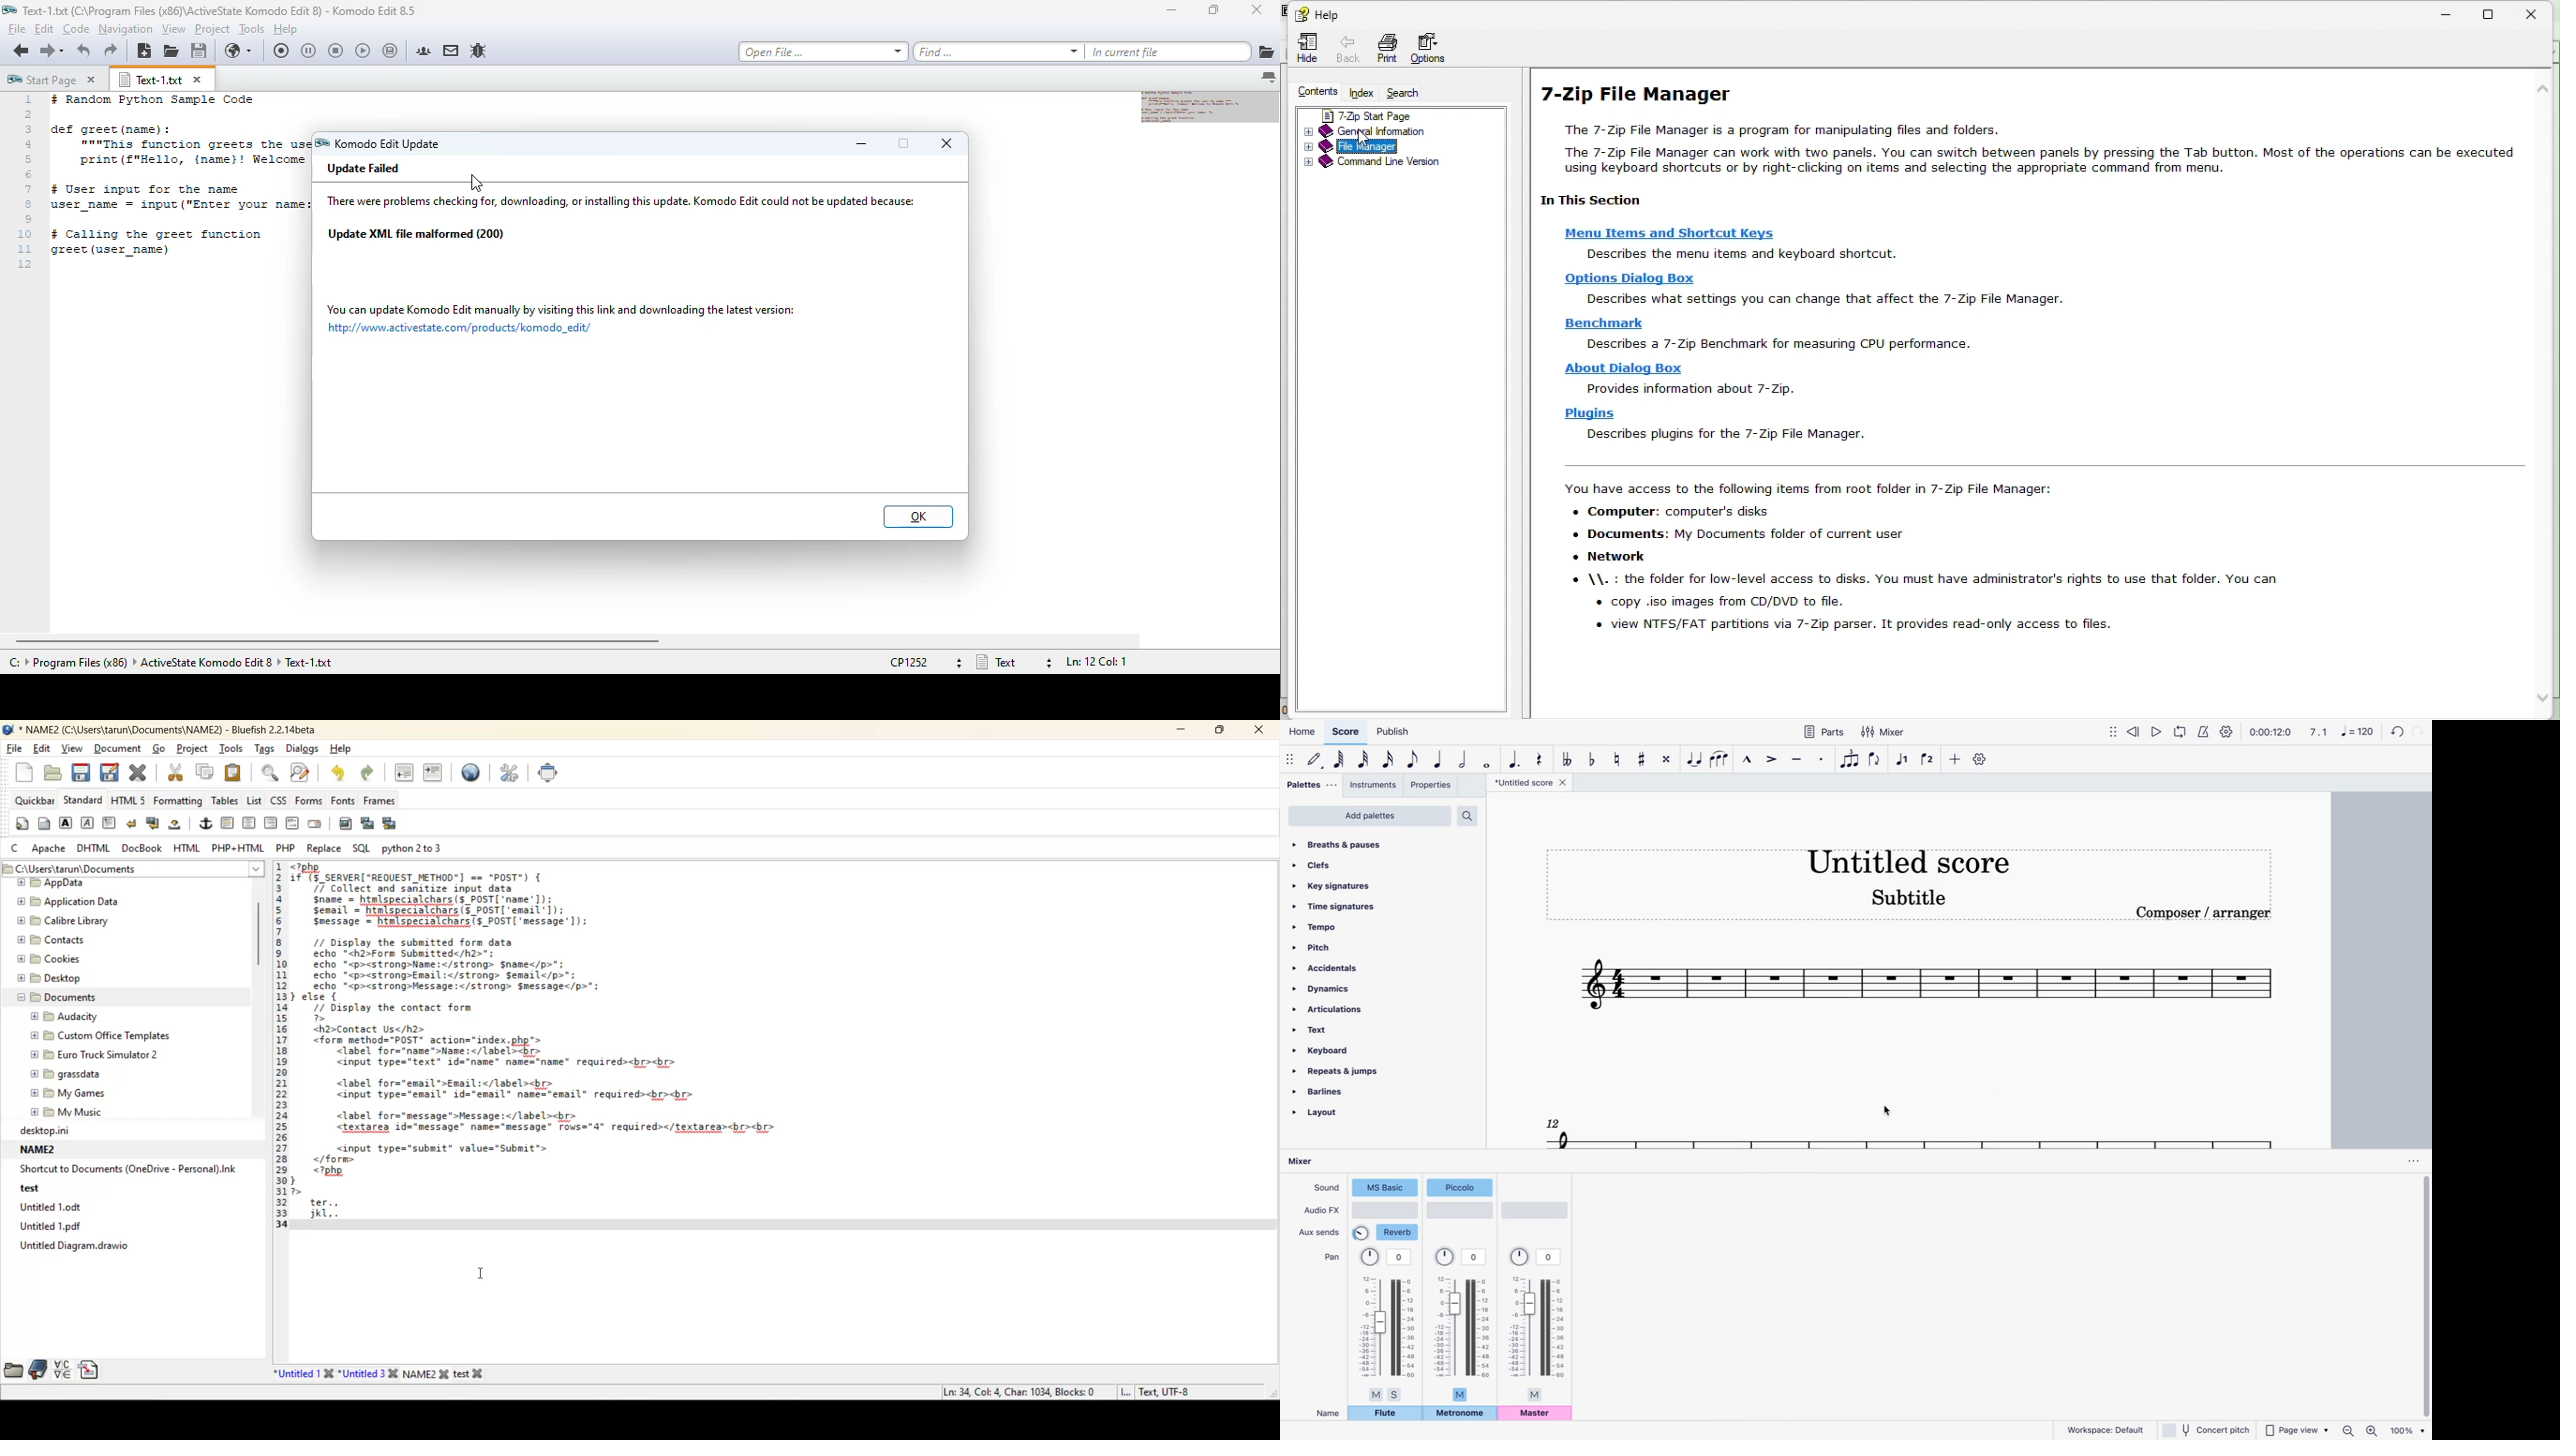 This screenshot has width=2576, height=1456. What do you see at coordinates (1317, 760) in the screenshot?
I see `default` at bounding box center [1317, 760].